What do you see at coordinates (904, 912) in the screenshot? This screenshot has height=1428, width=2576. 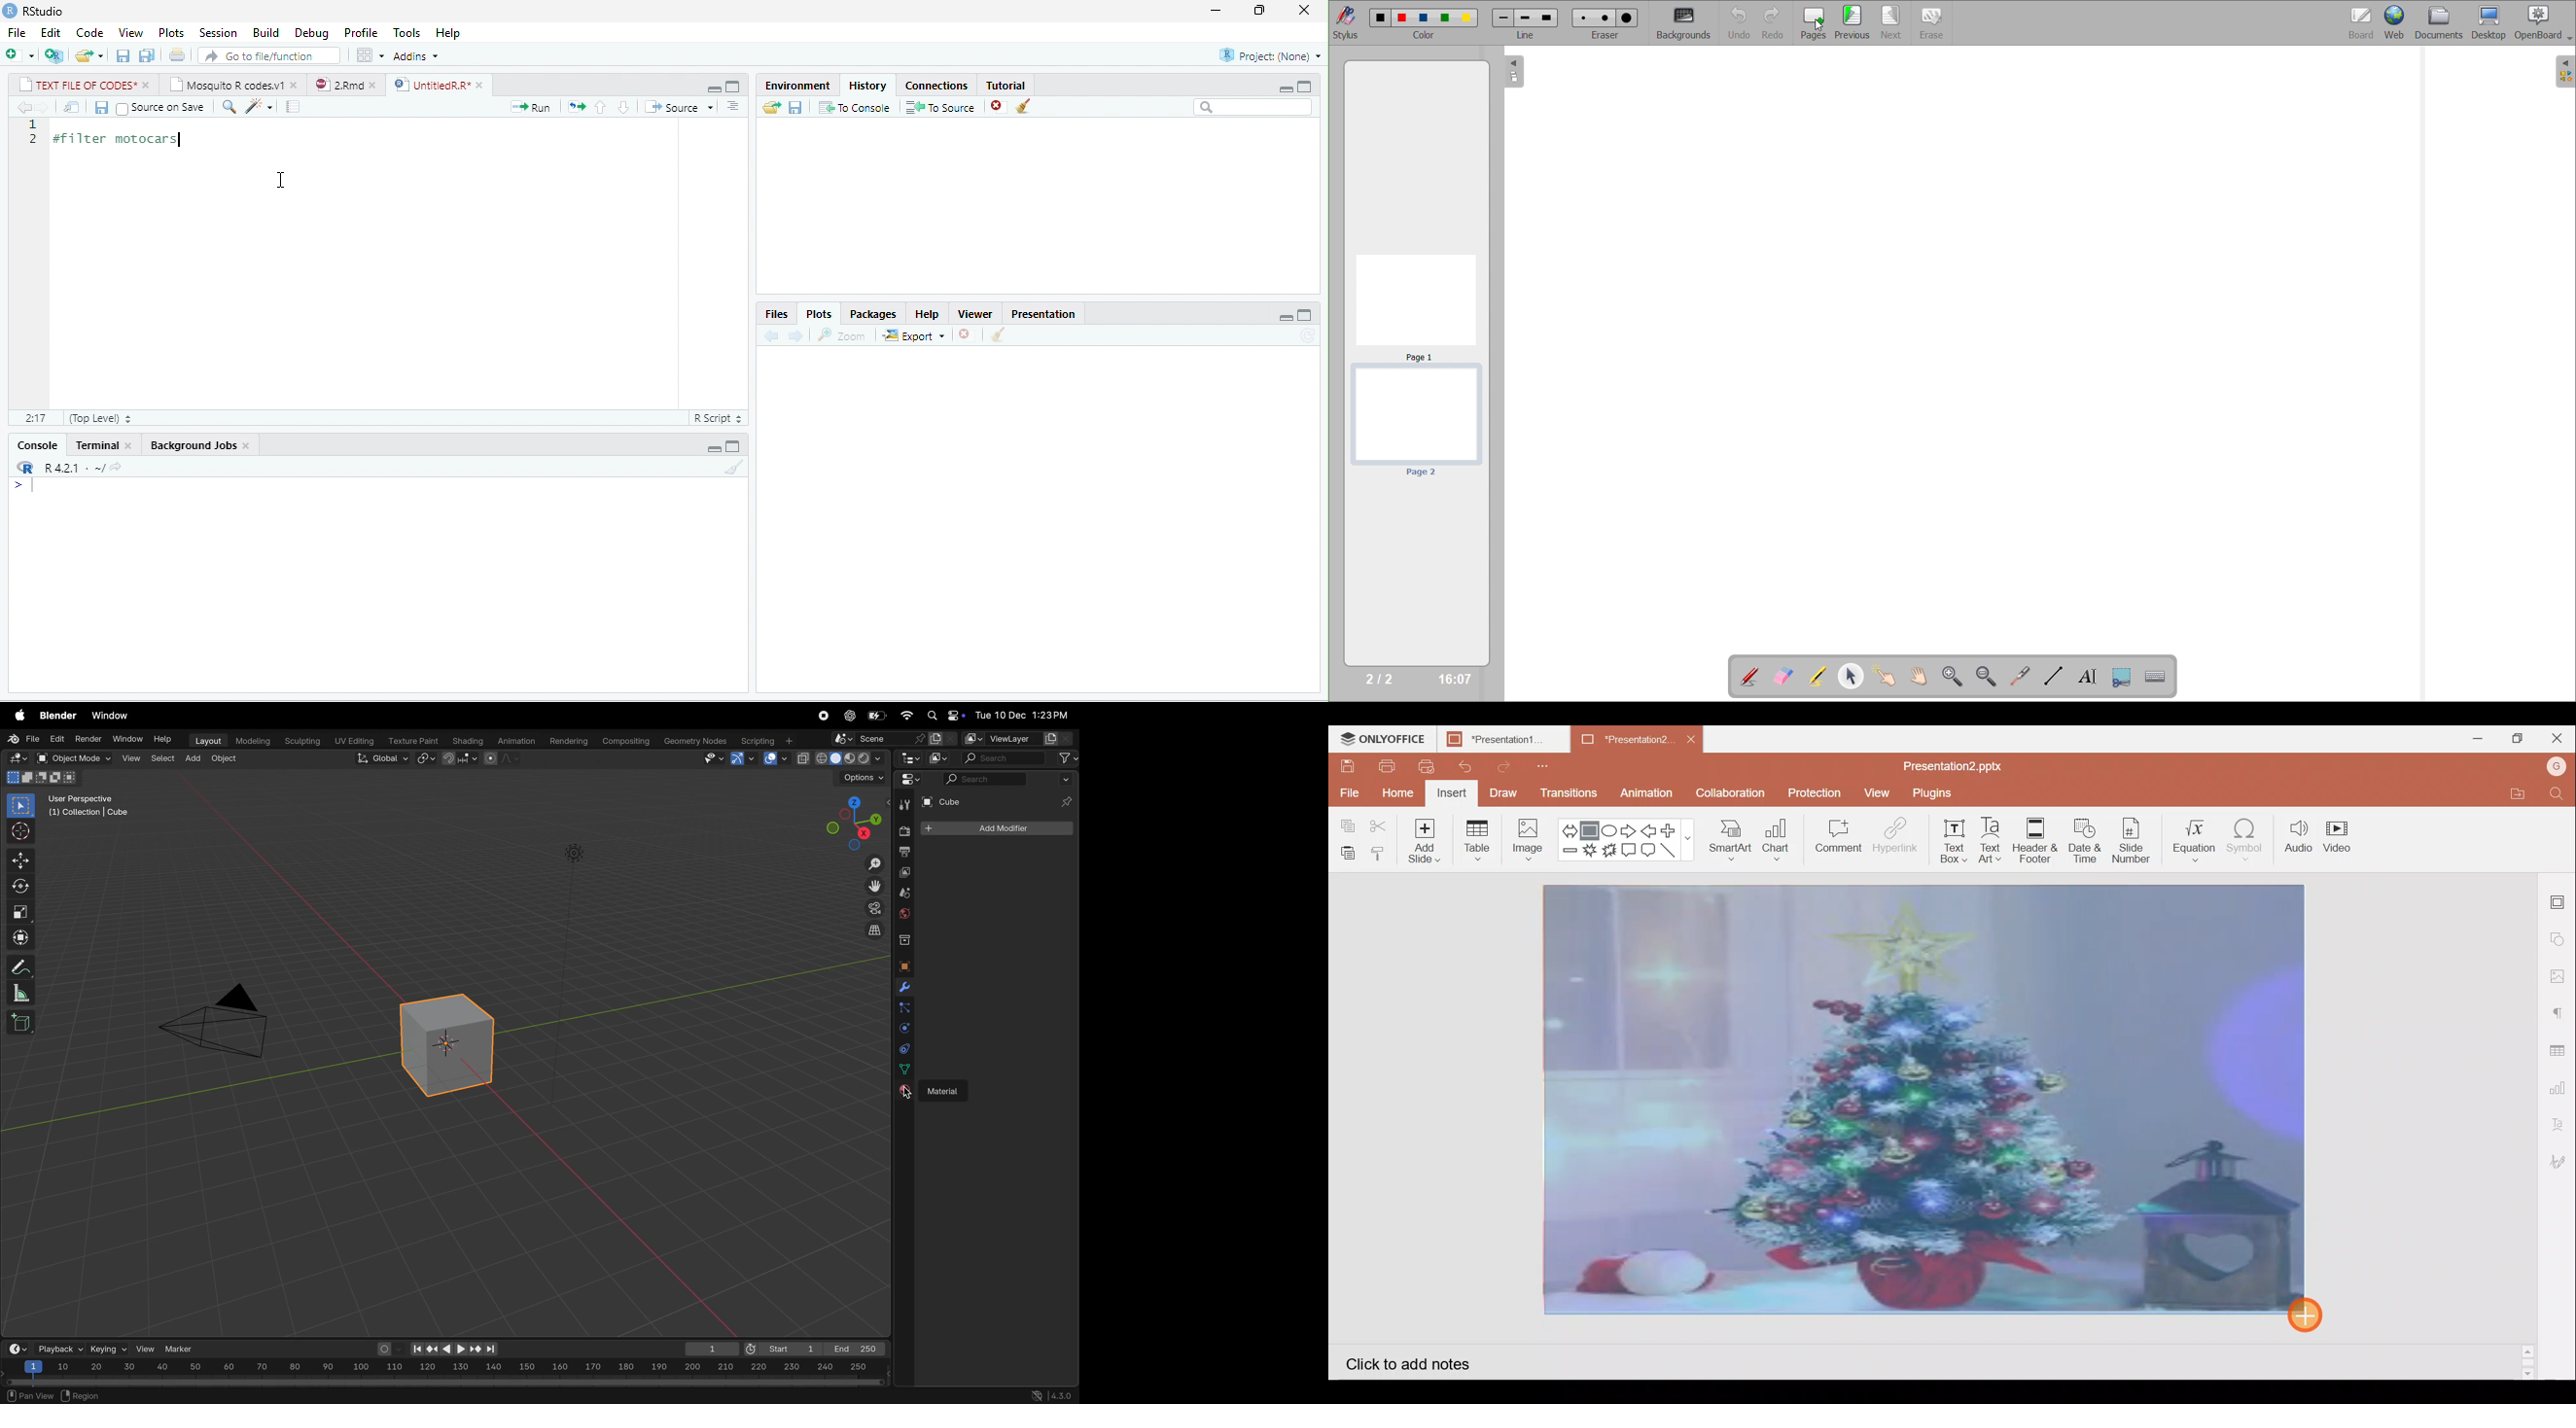 I see `world` at bounding box center [904, 912].